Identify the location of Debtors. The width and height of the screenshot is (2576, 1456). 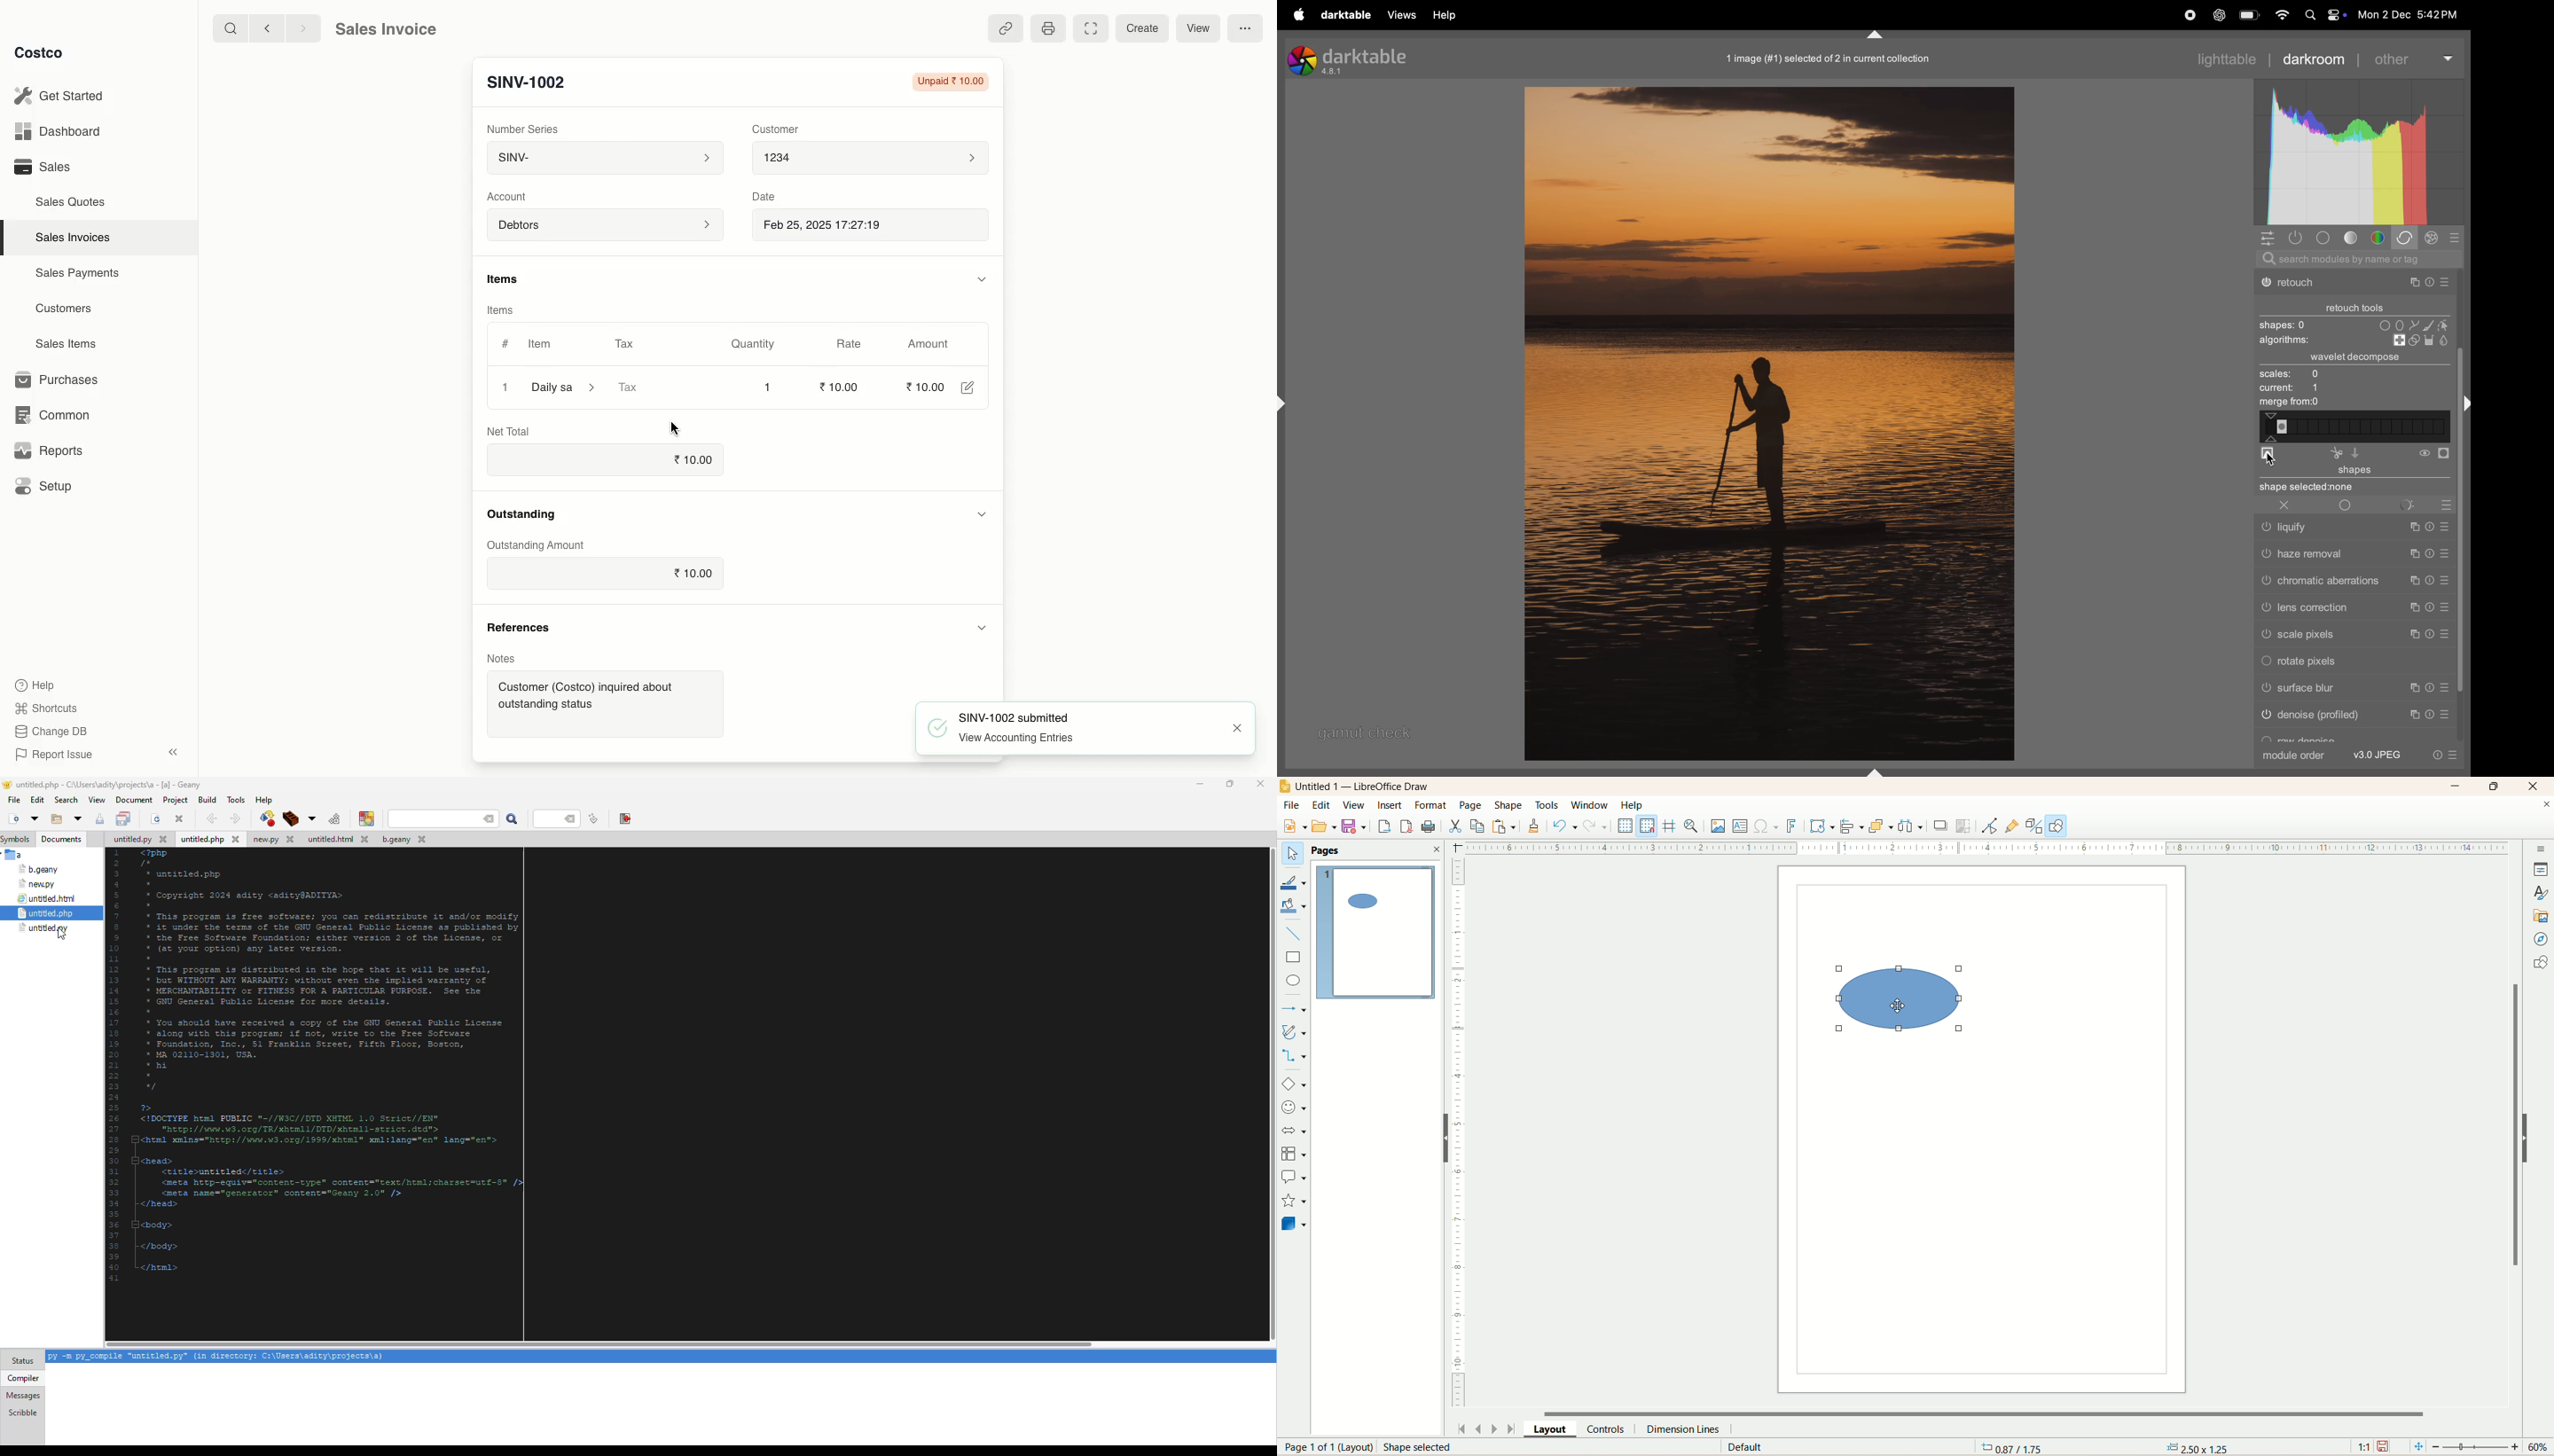
(604, 226).